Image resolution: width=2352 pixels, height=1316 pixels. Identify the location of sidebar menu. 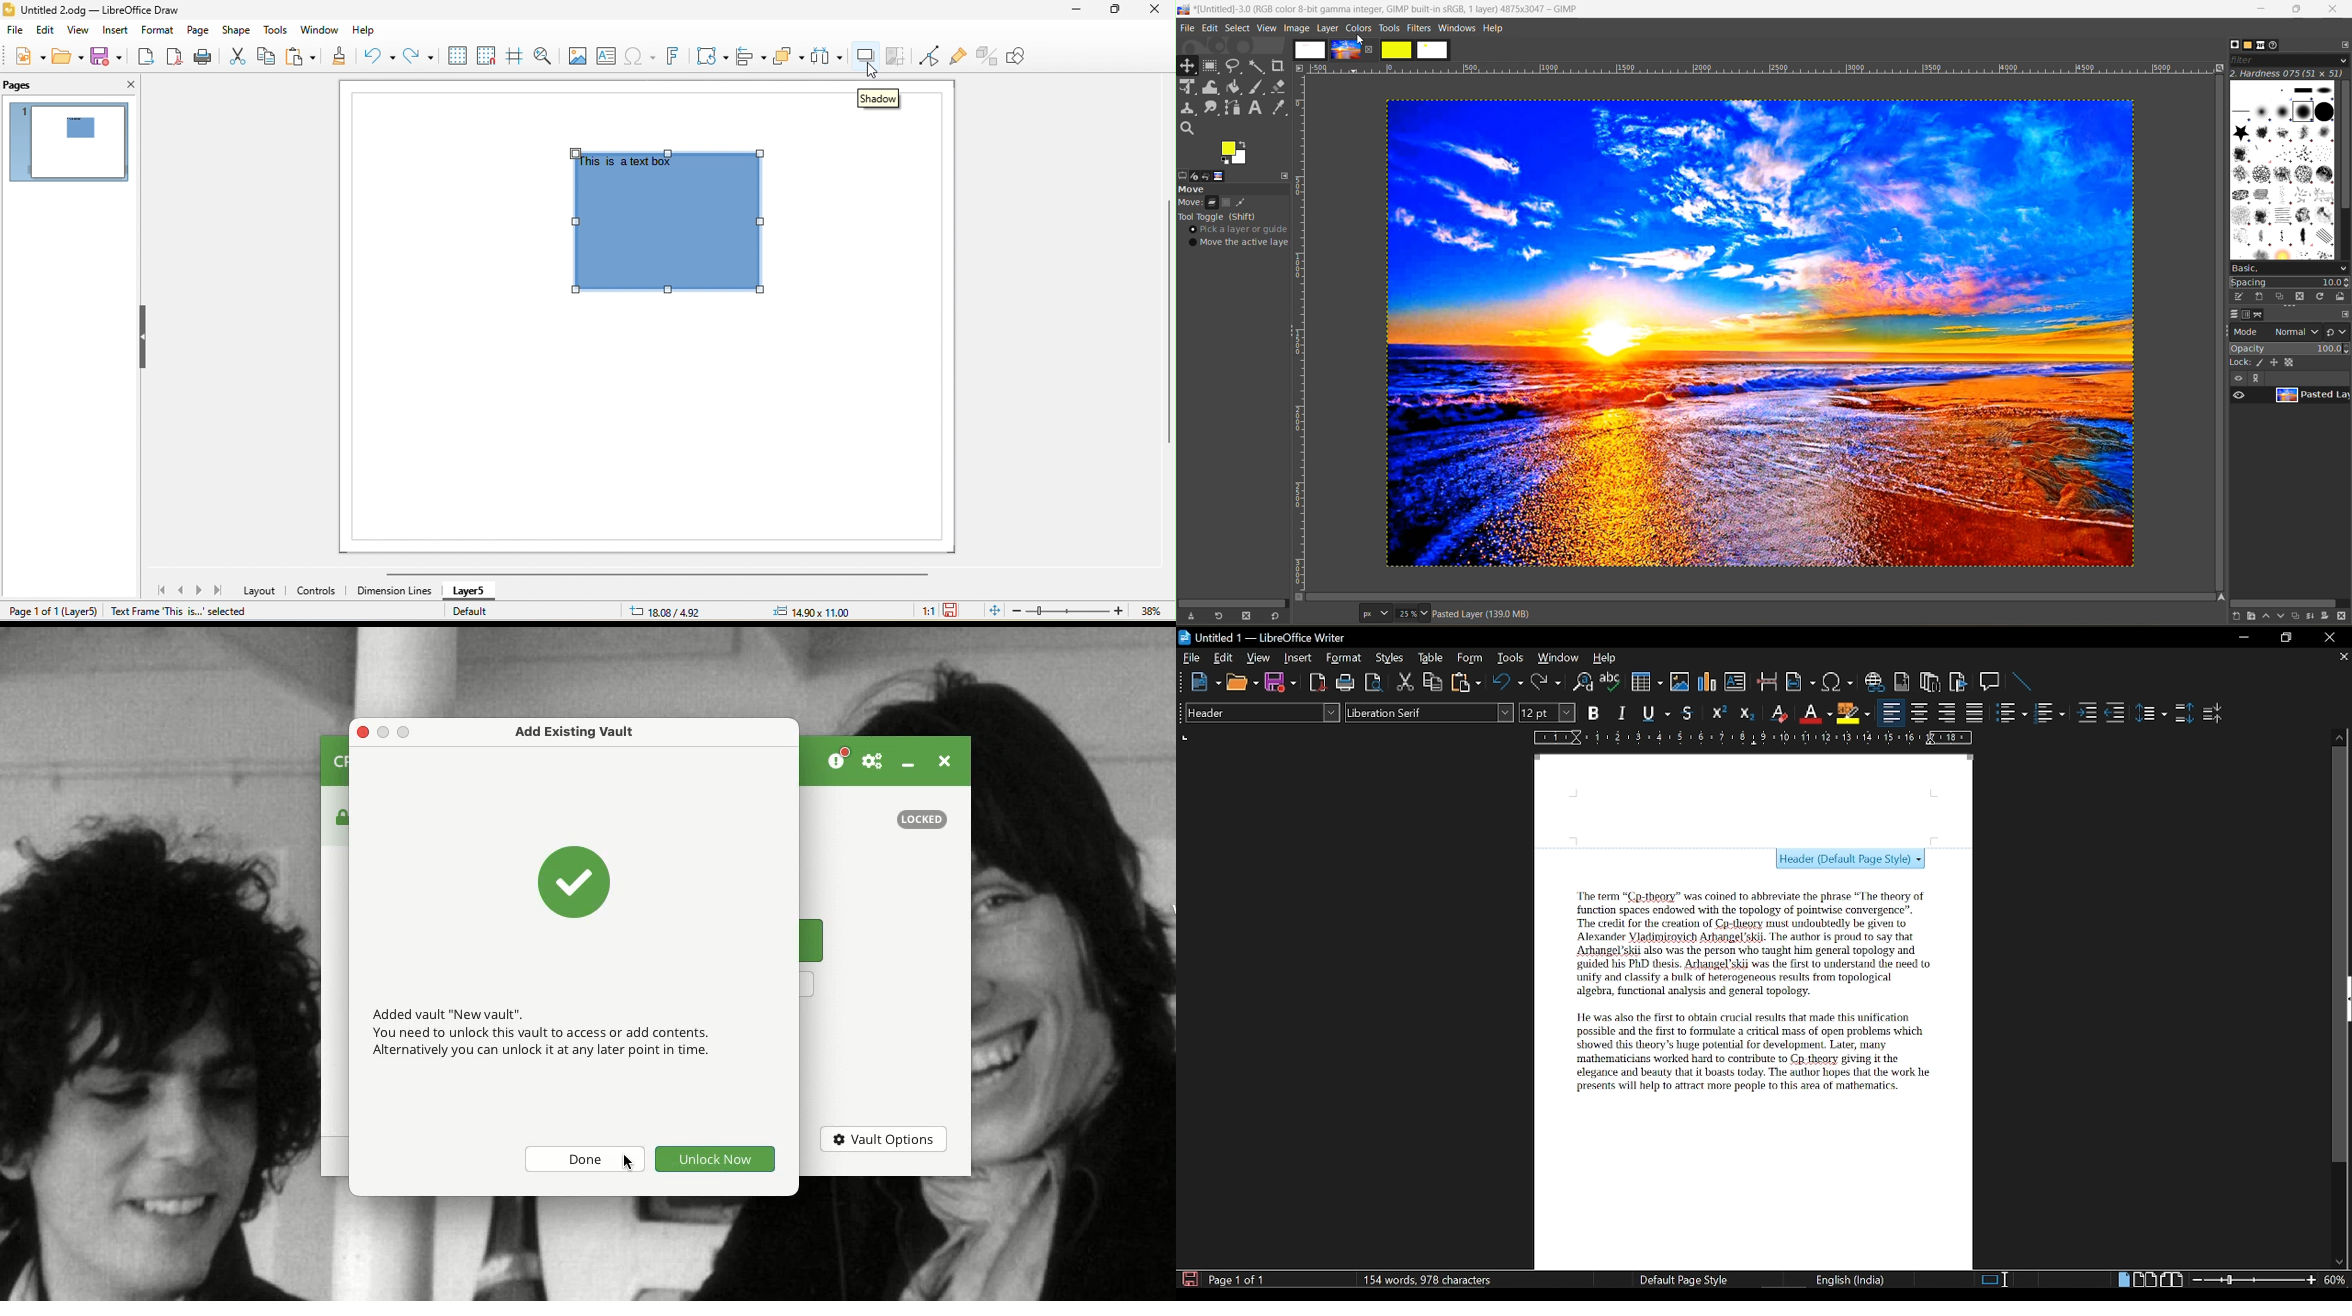
(2348, 999).